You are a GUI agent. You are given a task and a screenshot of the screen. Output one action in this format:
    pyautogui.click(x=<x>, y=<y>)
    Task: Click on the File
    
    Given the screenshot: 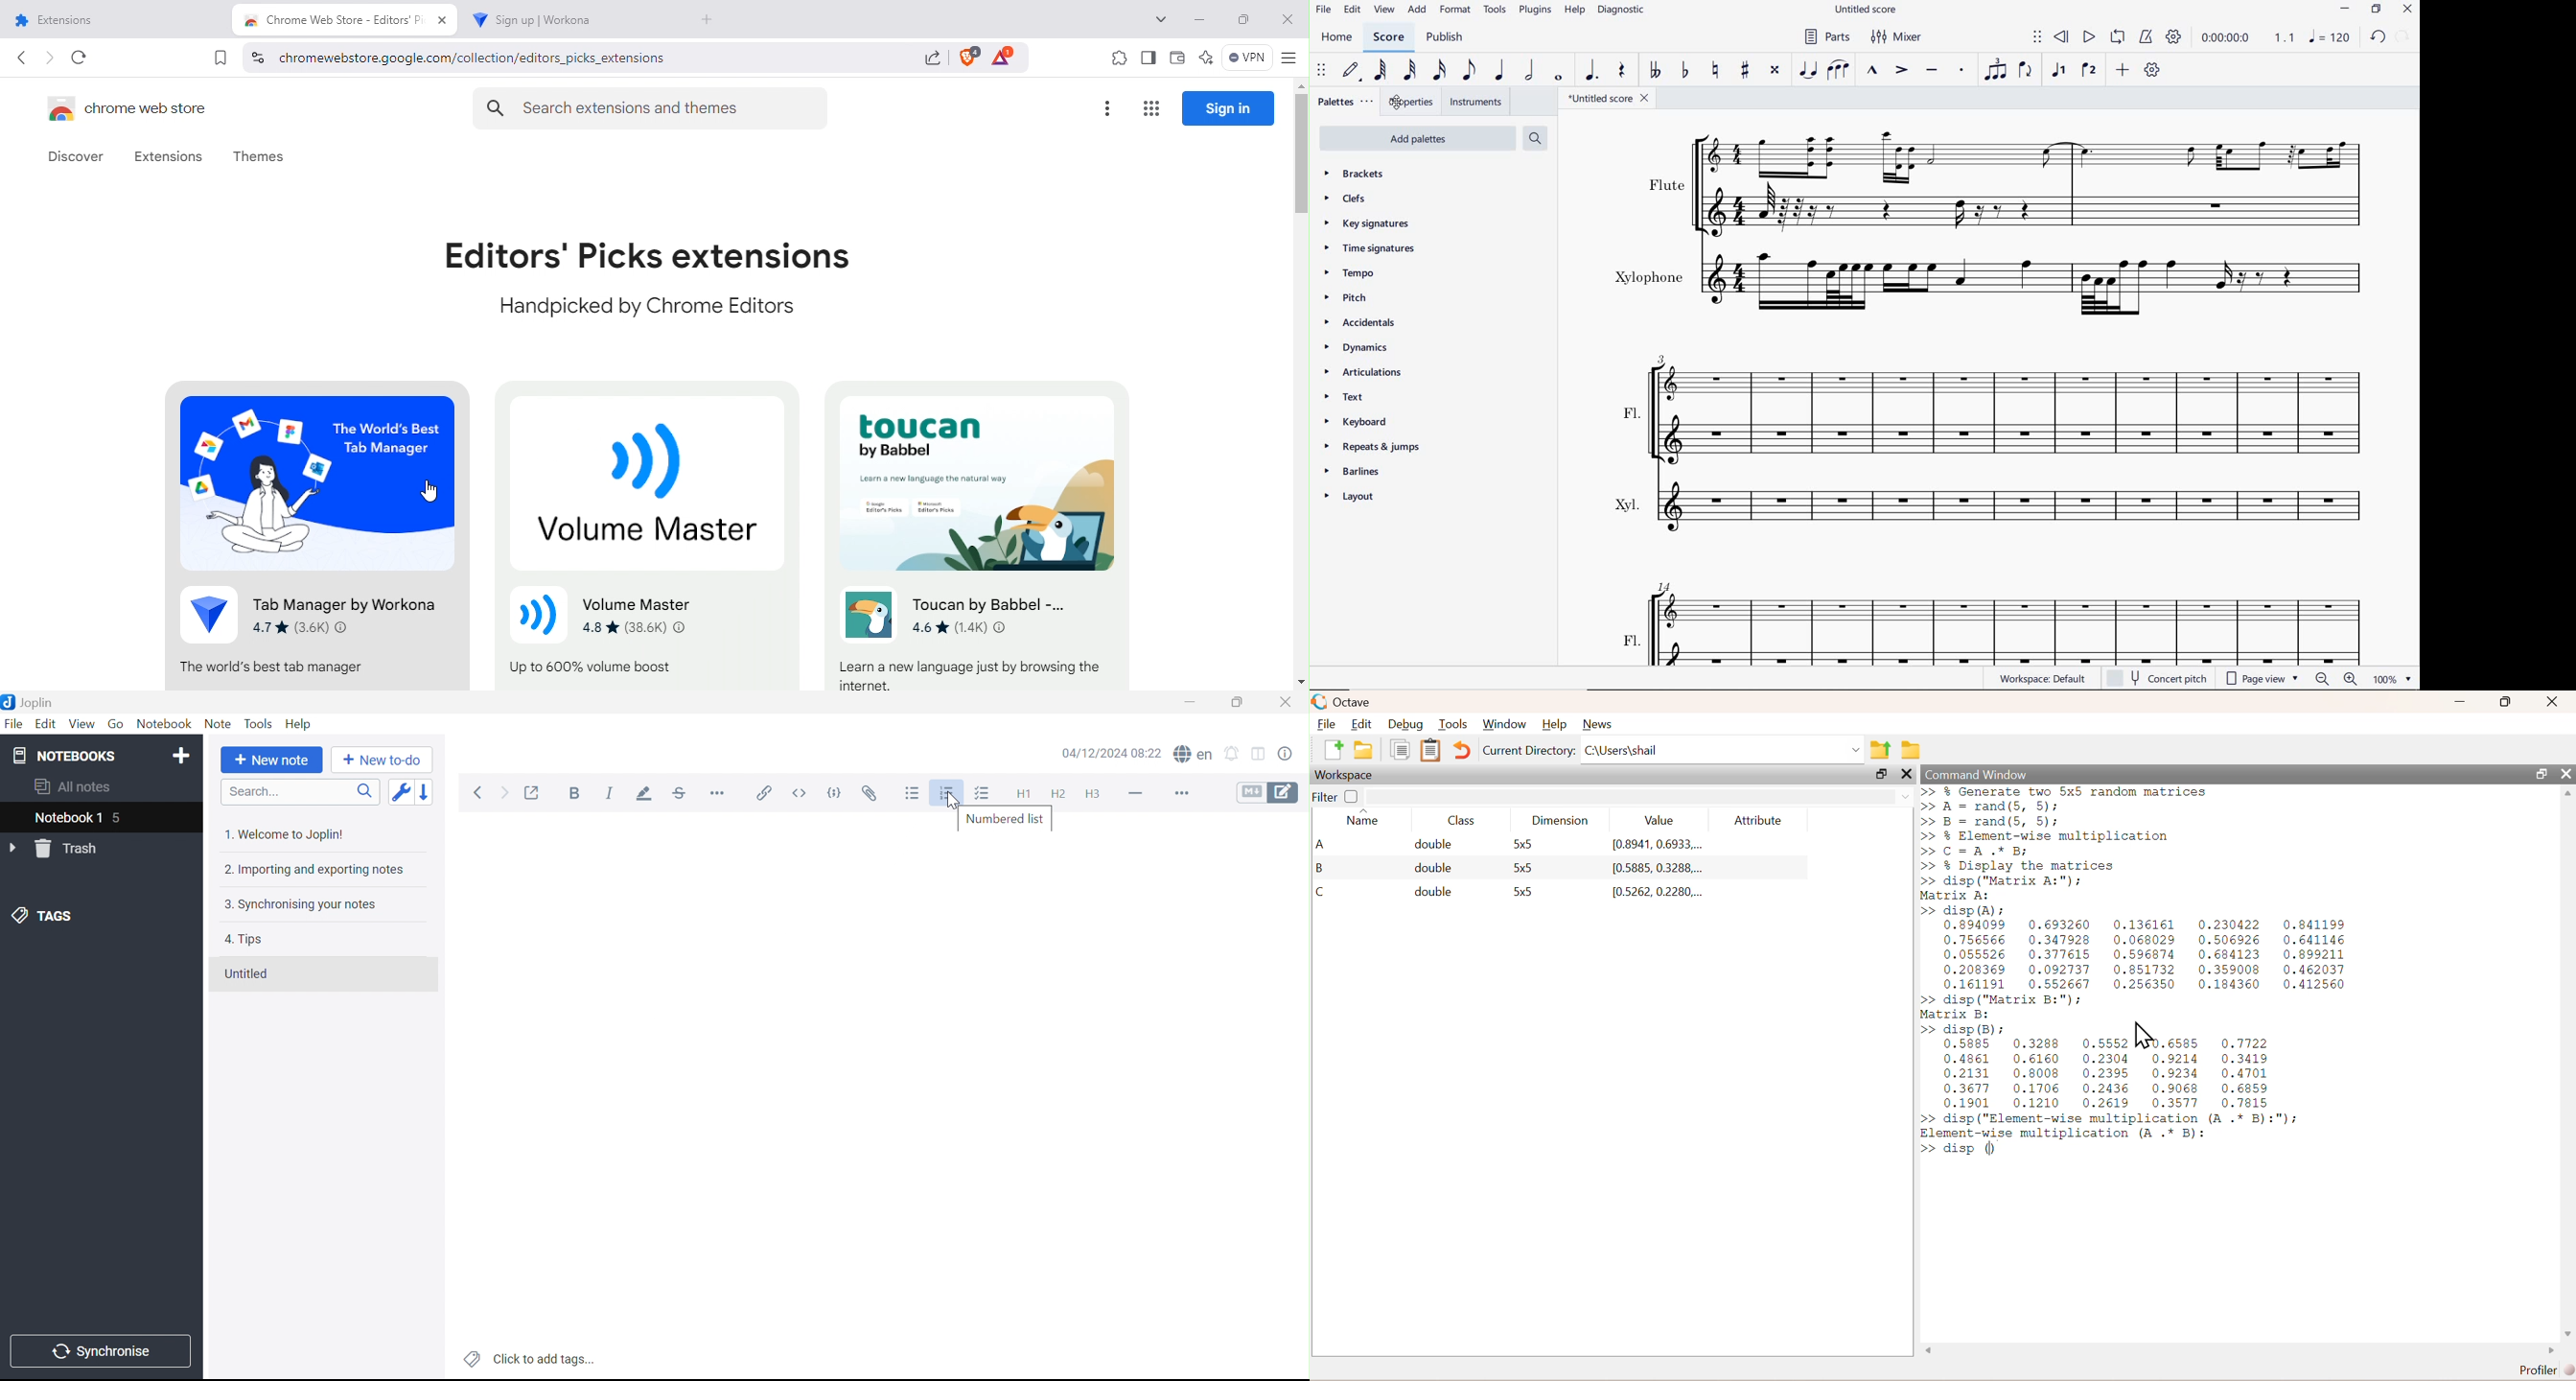 What is the action you would take?
    pyautogui.click(x=14, y=725)
    